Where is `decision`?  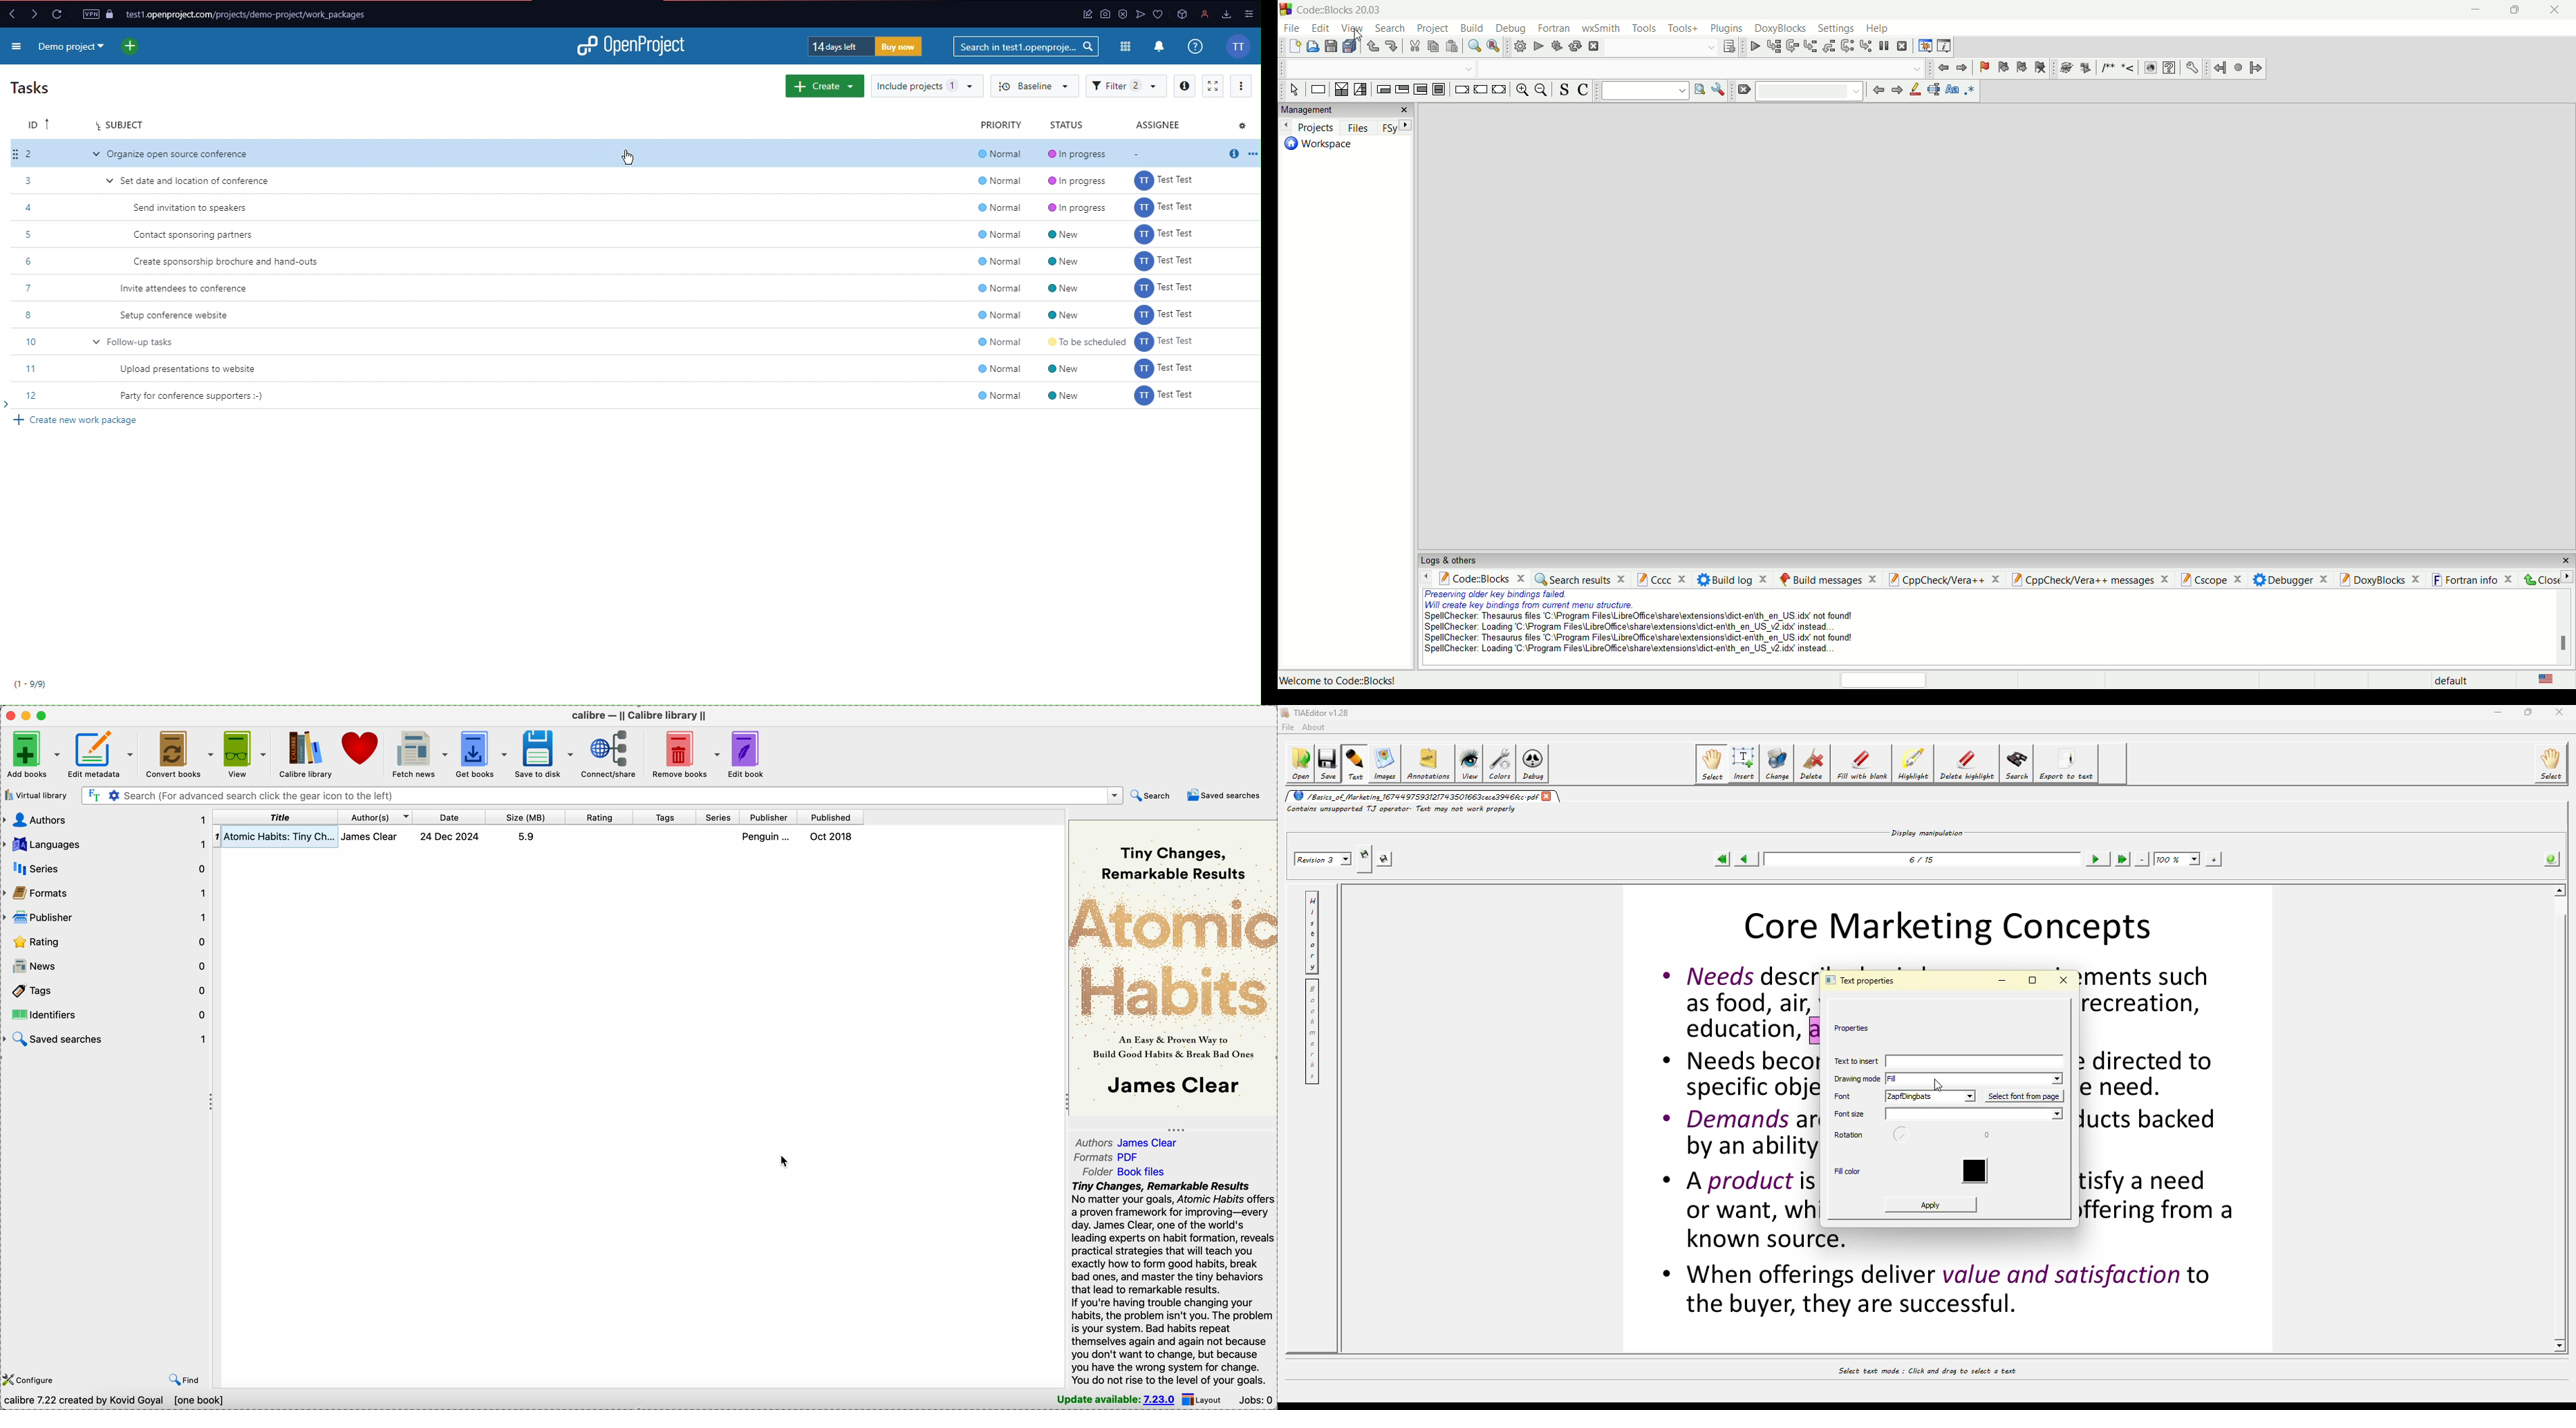 decision is located at coordinates (1339, 89).